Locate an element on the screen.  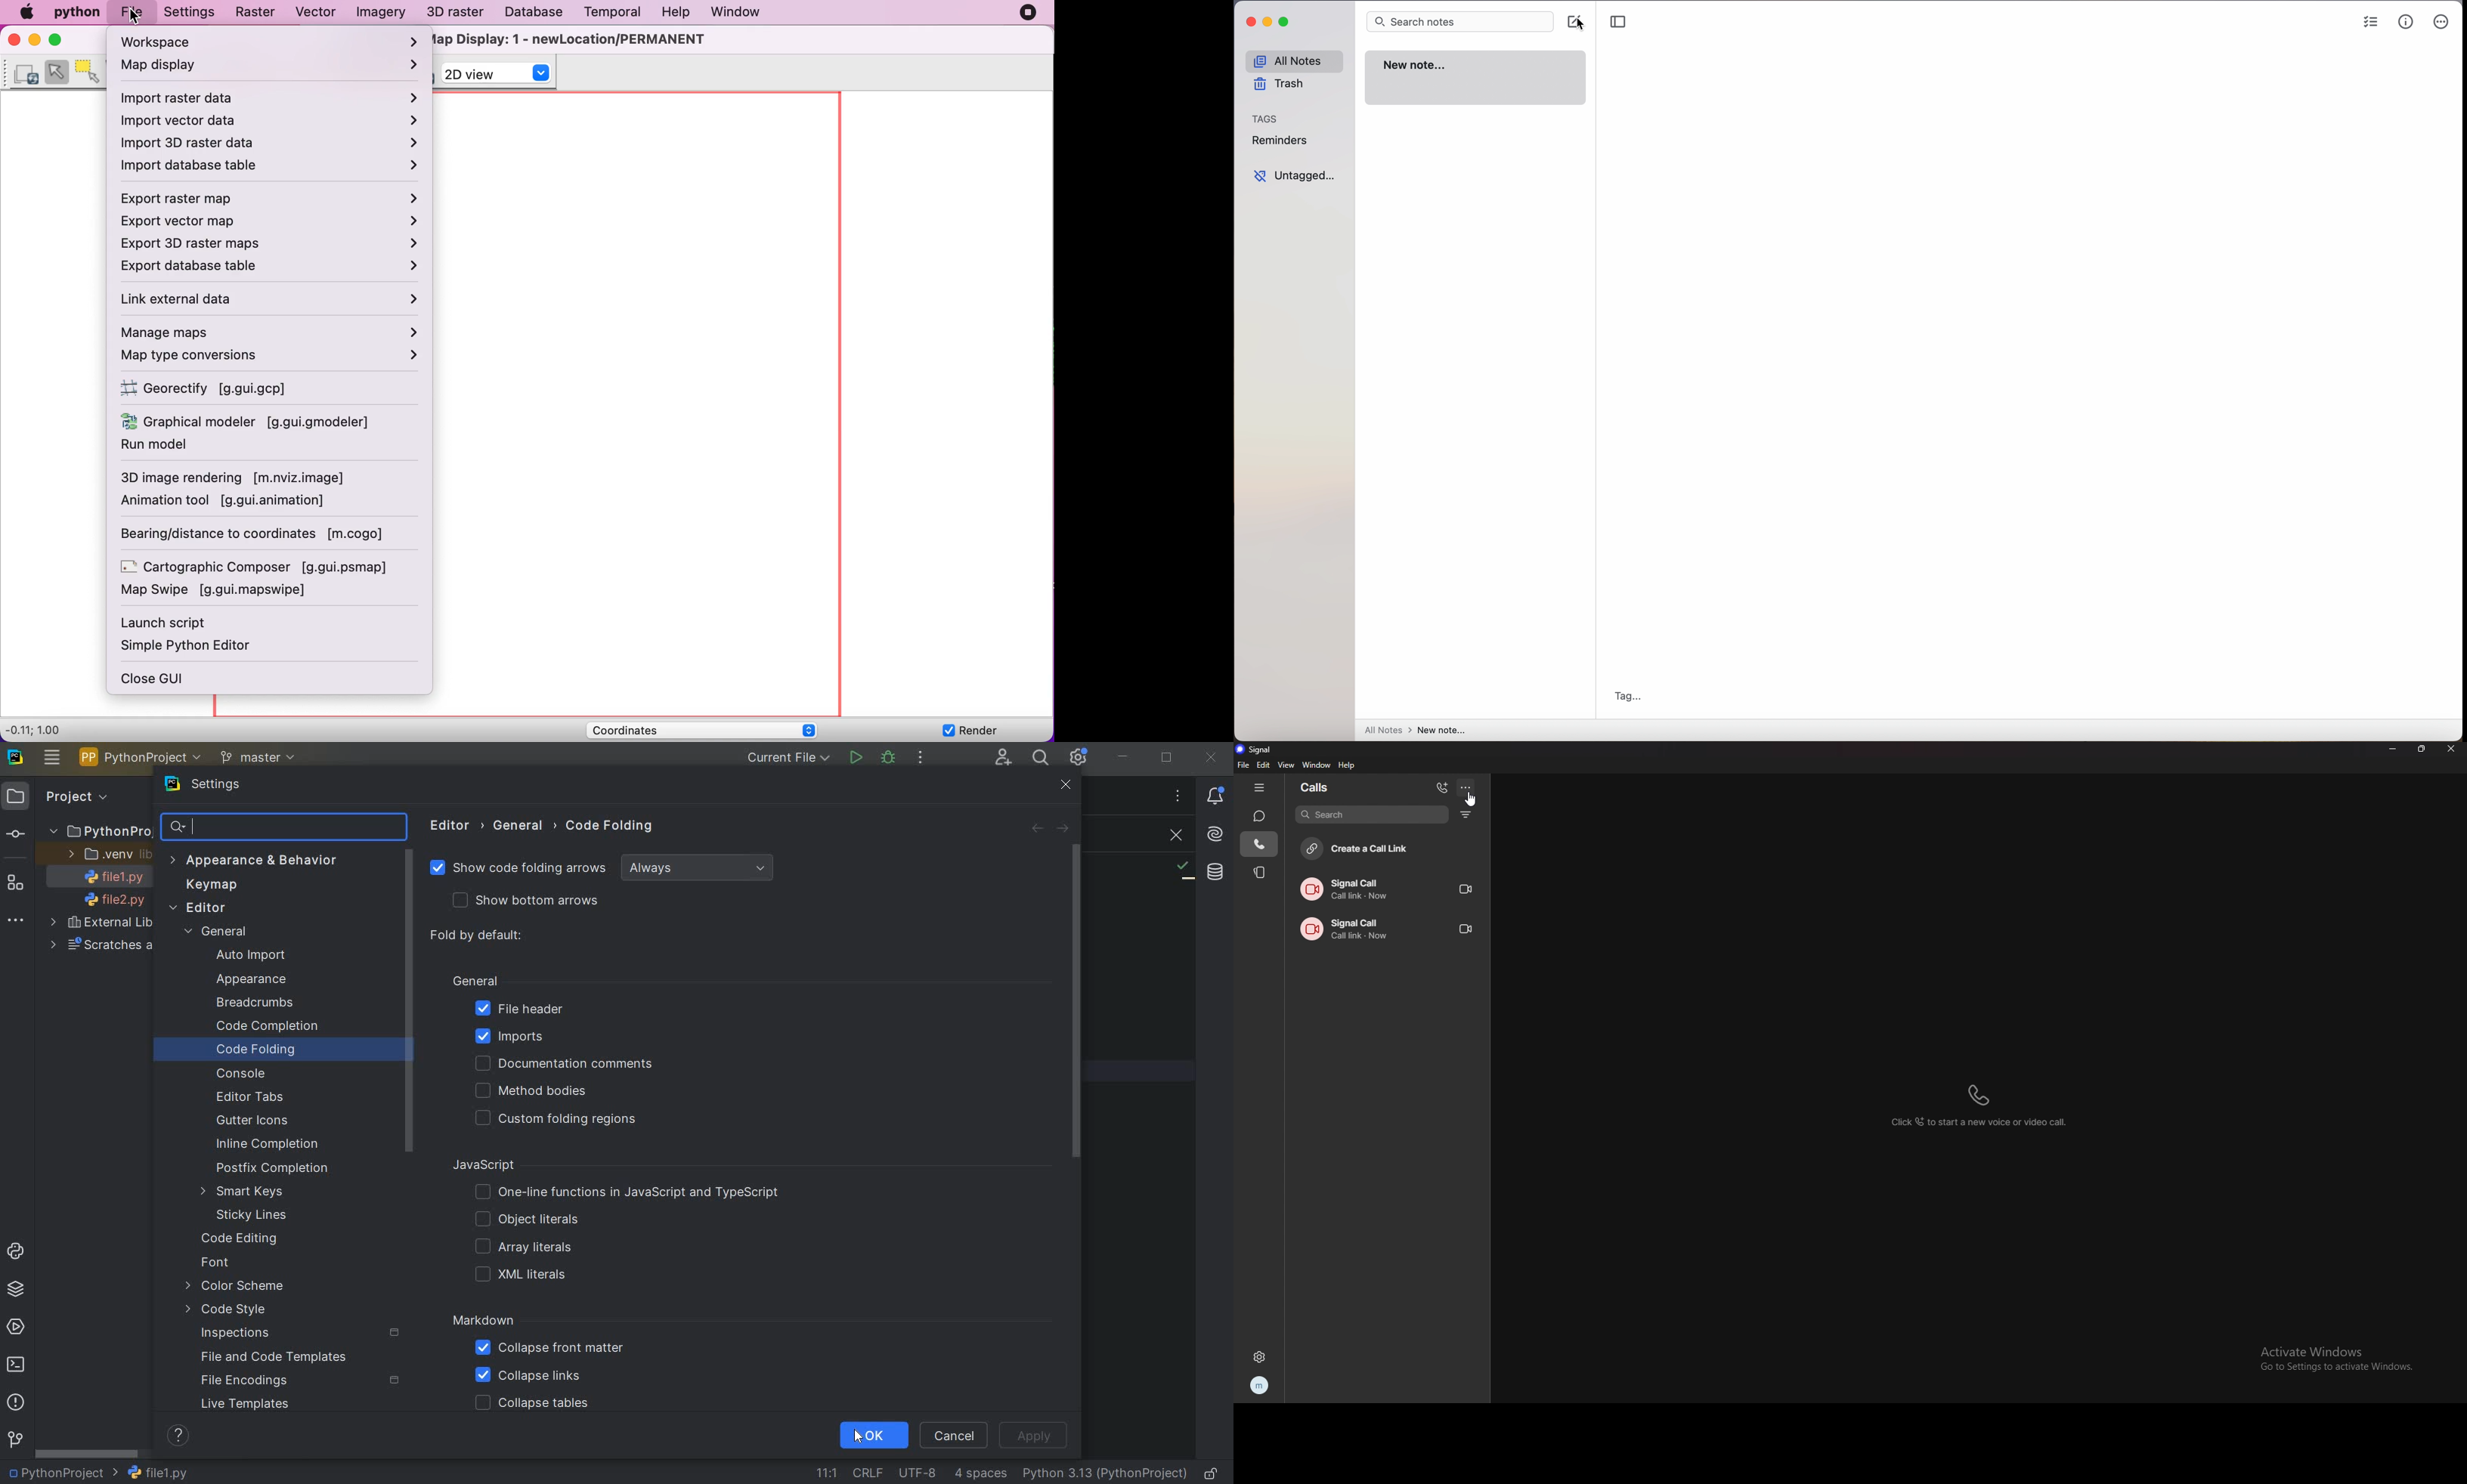
signal is located at coordinates (1264, 748).